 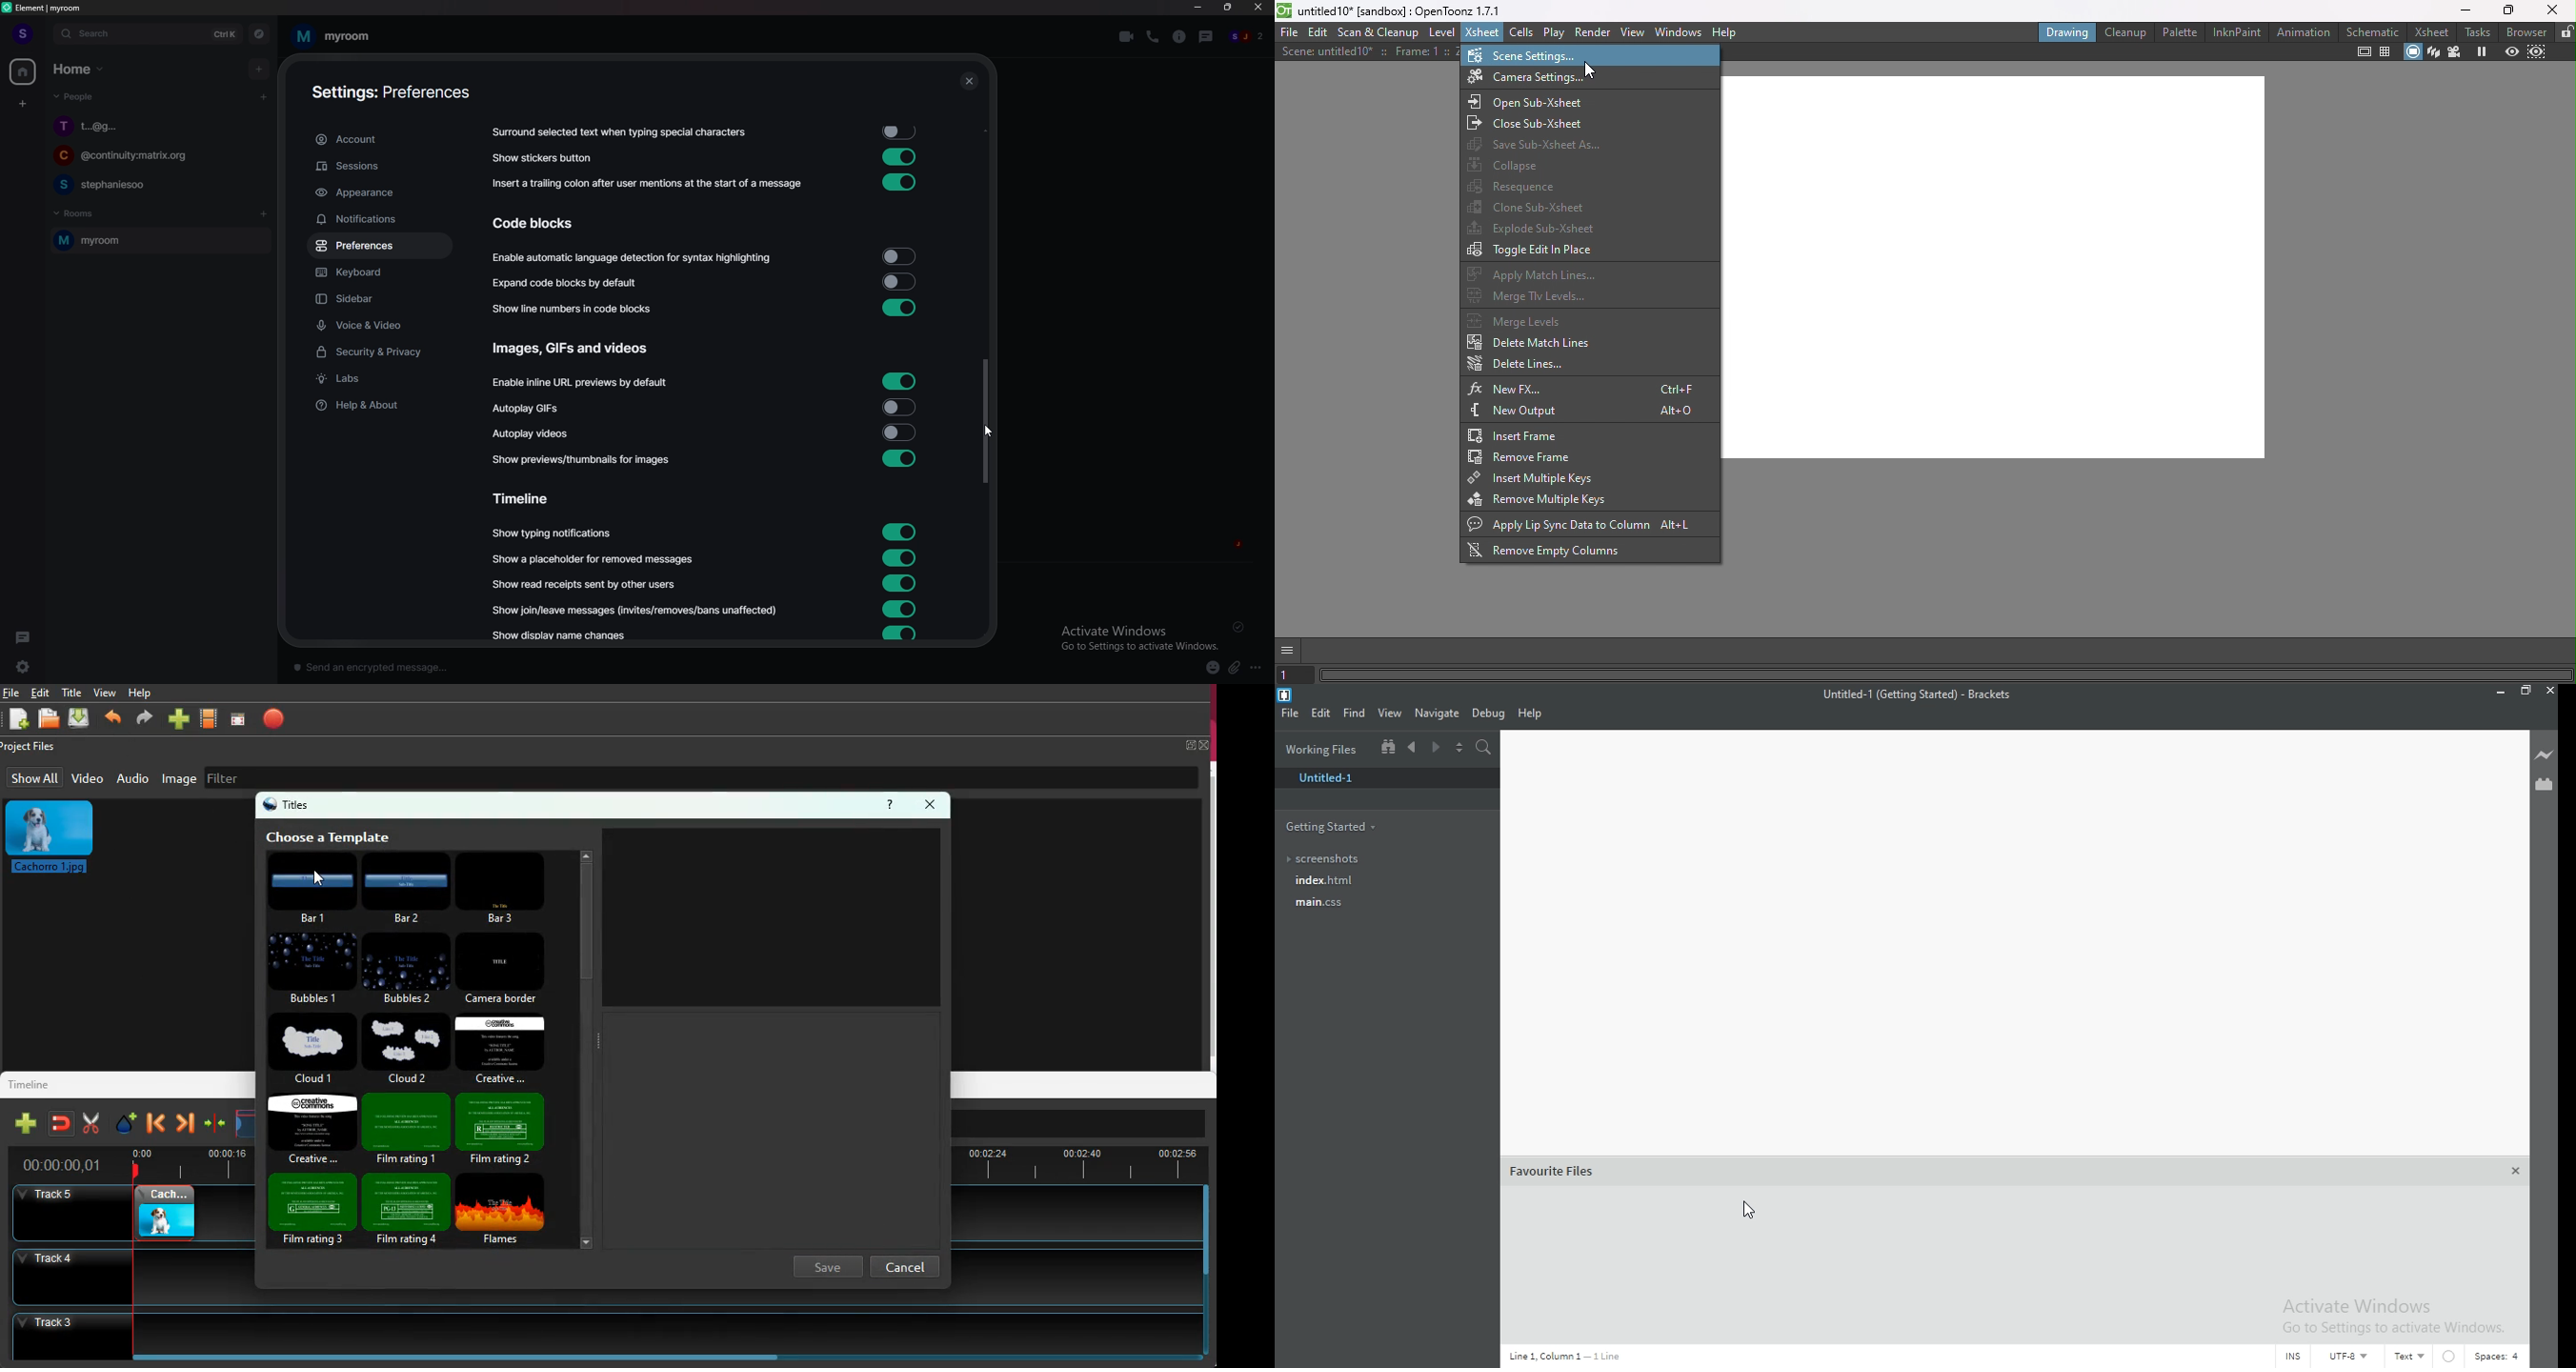 What do you see at coordinates (384, 300) in the screenshot?
I see `sidebar` at bounding box center [384, 300].